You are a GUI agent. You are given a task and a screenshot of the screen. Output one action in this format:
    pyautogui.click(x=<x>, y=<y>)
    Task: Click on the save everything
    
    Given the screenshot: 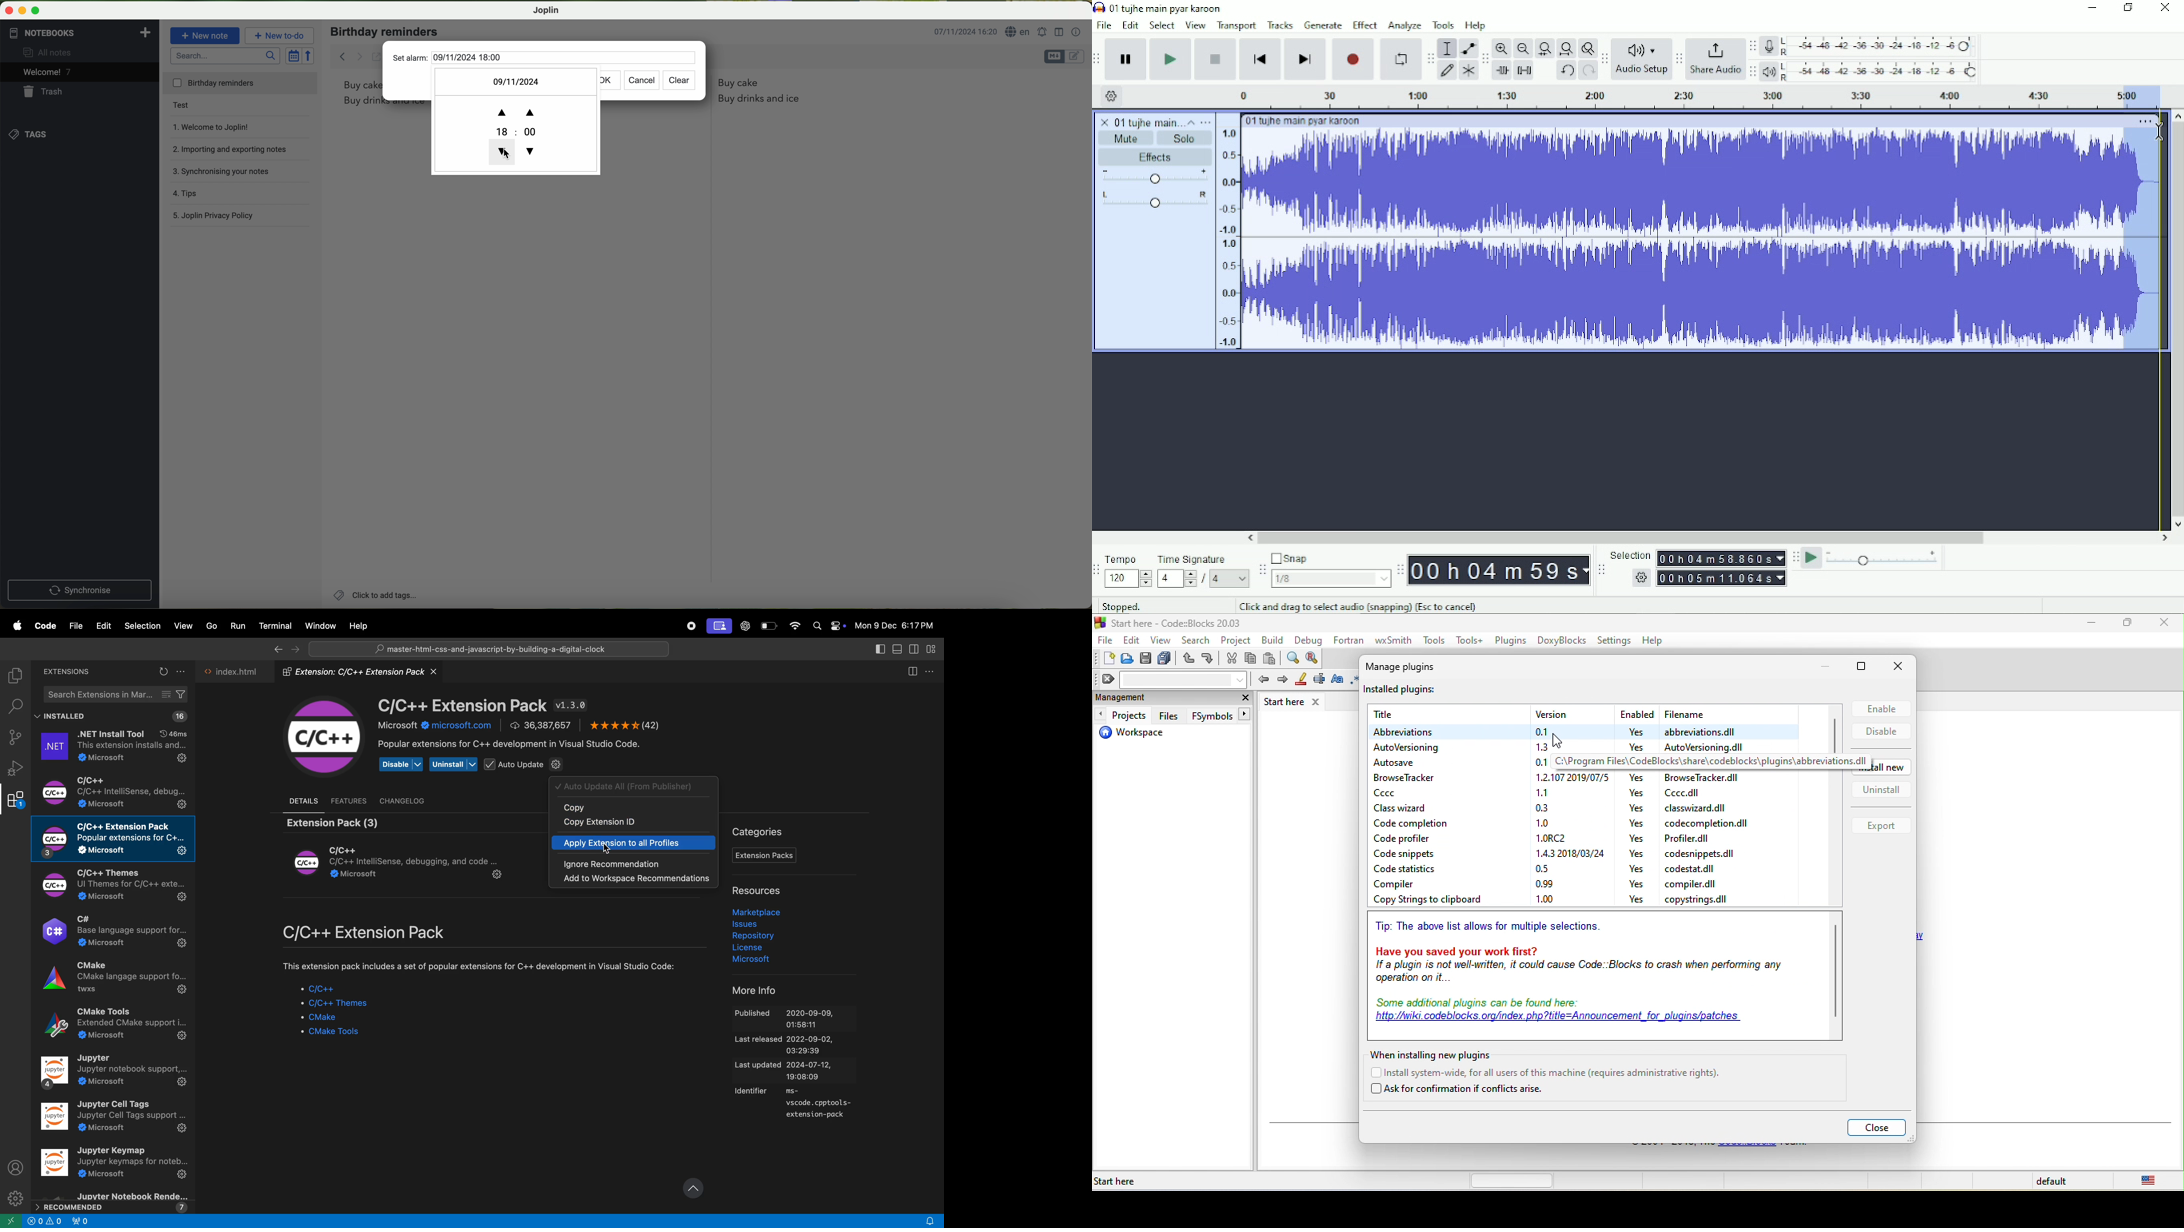 What is the action you would take?
    pyautogui.click(x=1166, y=660)
    